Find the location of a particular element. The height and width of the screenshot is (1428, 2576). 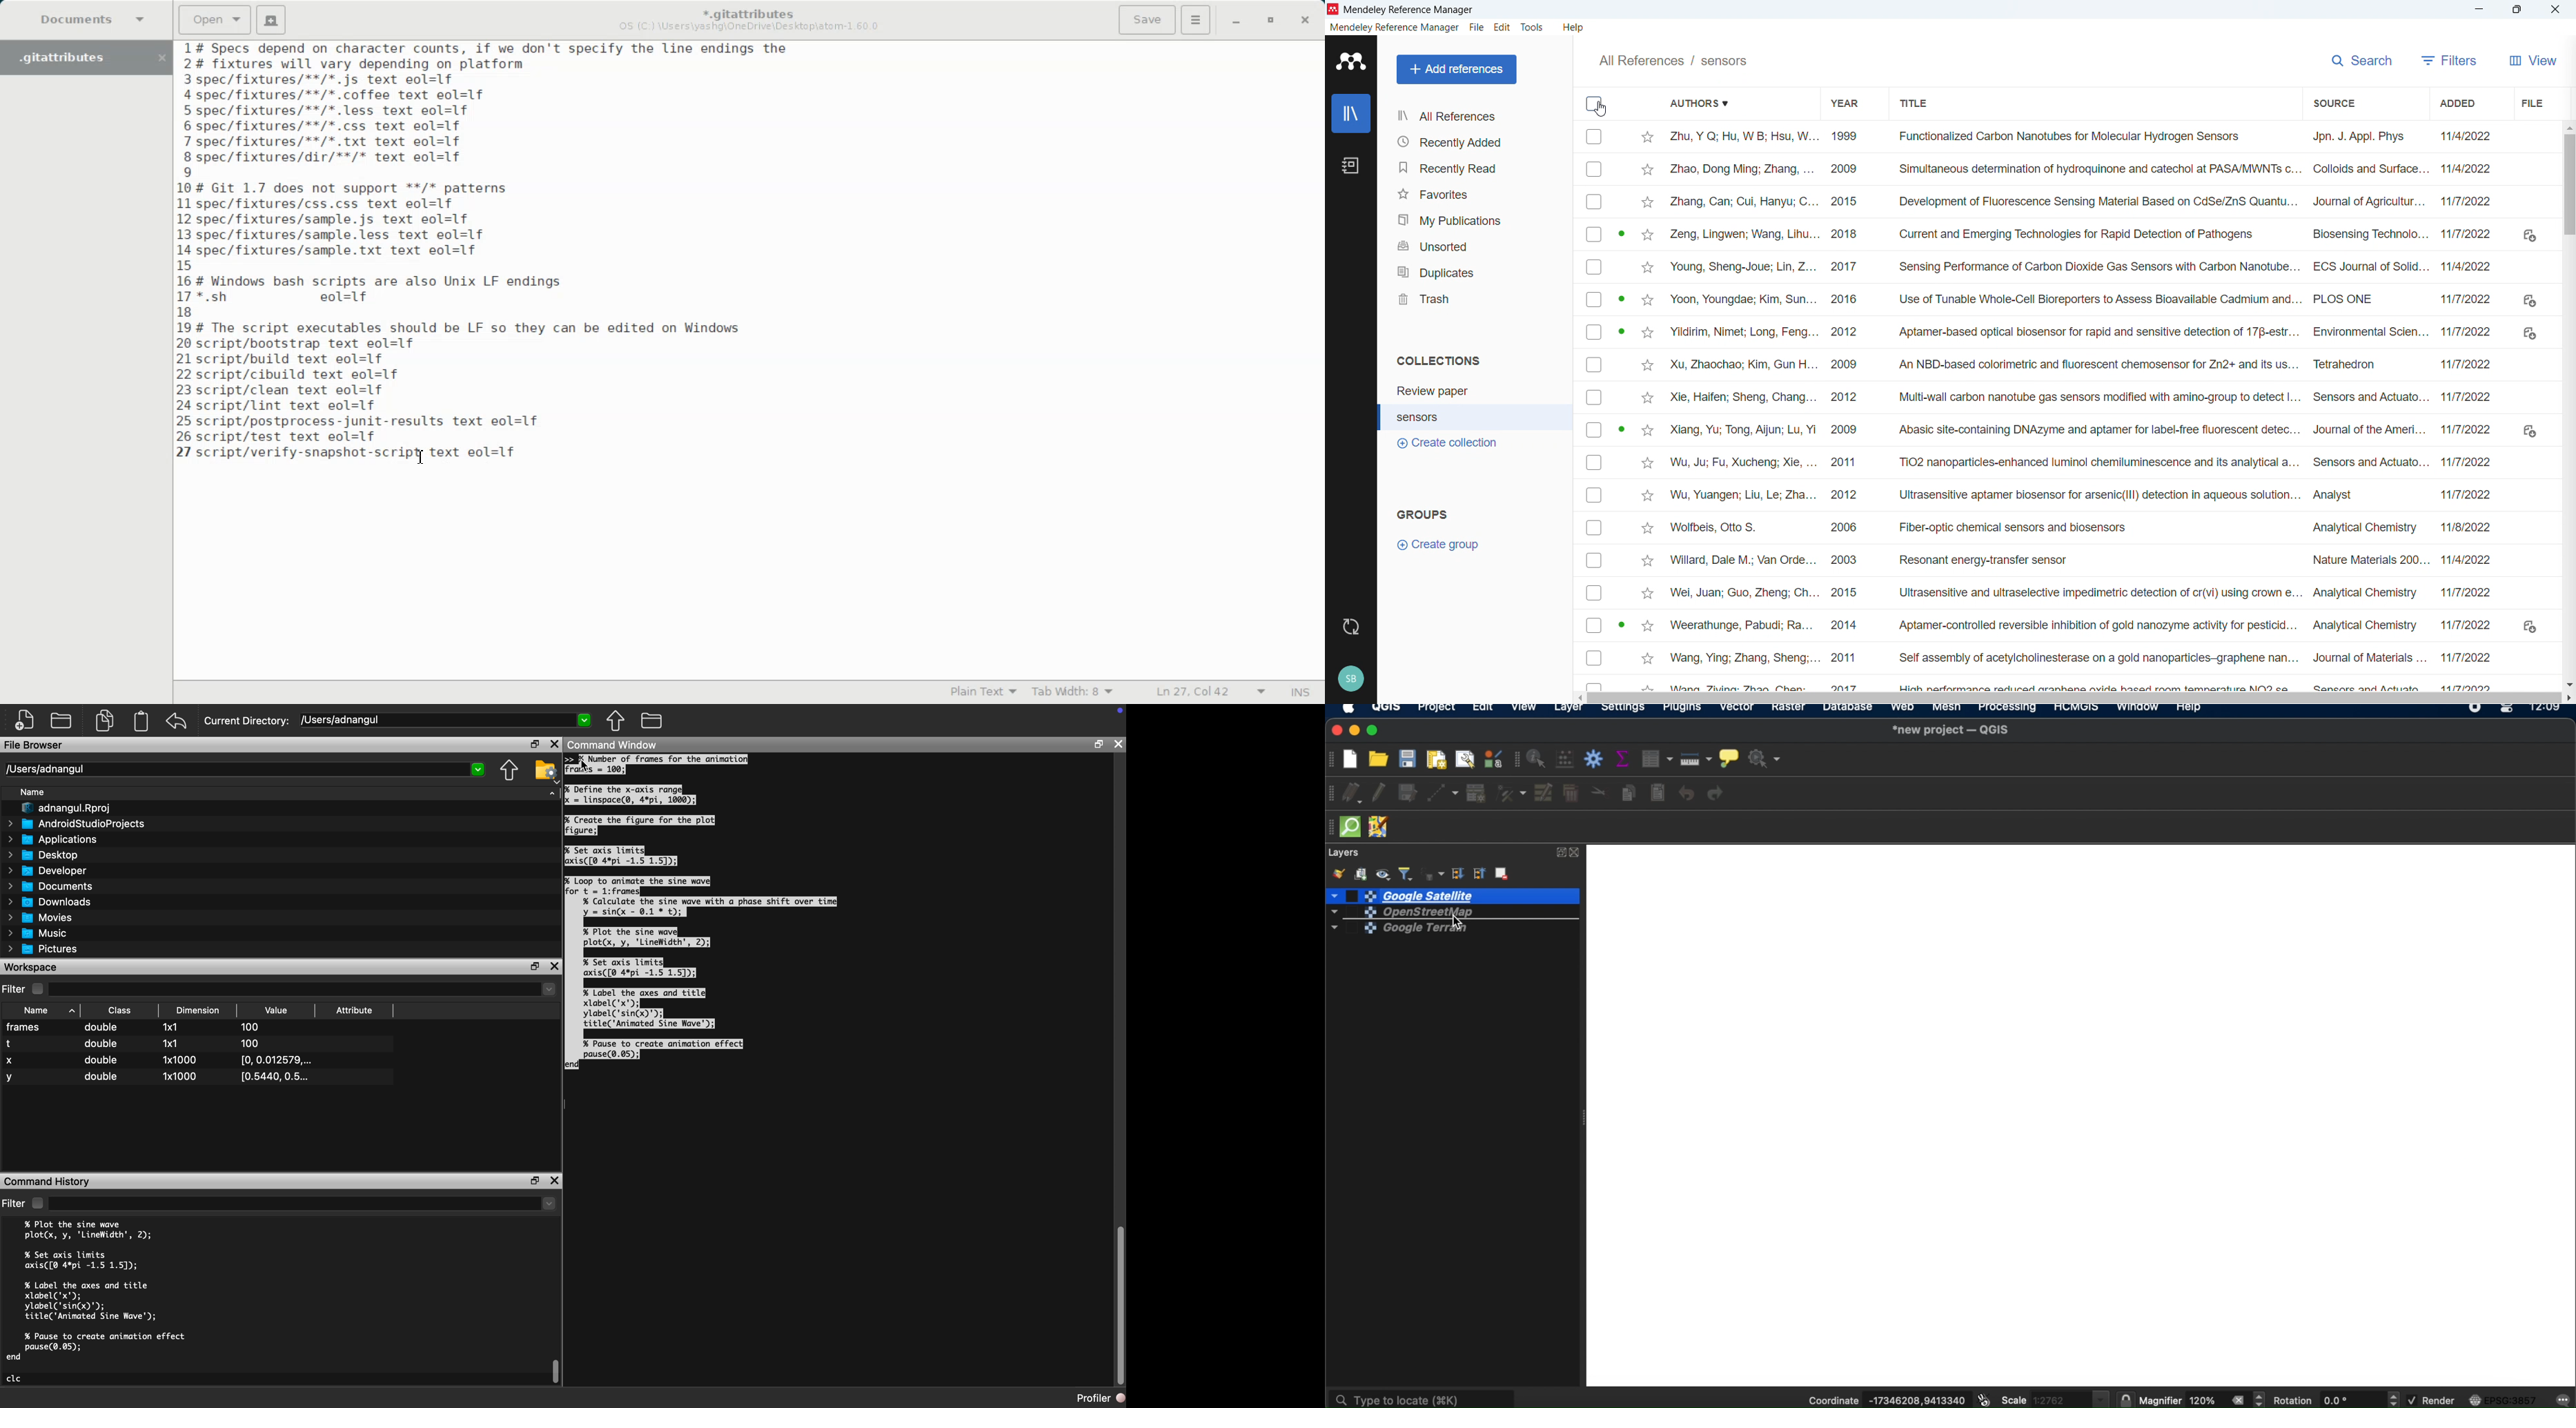

view is located at coordinates (1525, 709).